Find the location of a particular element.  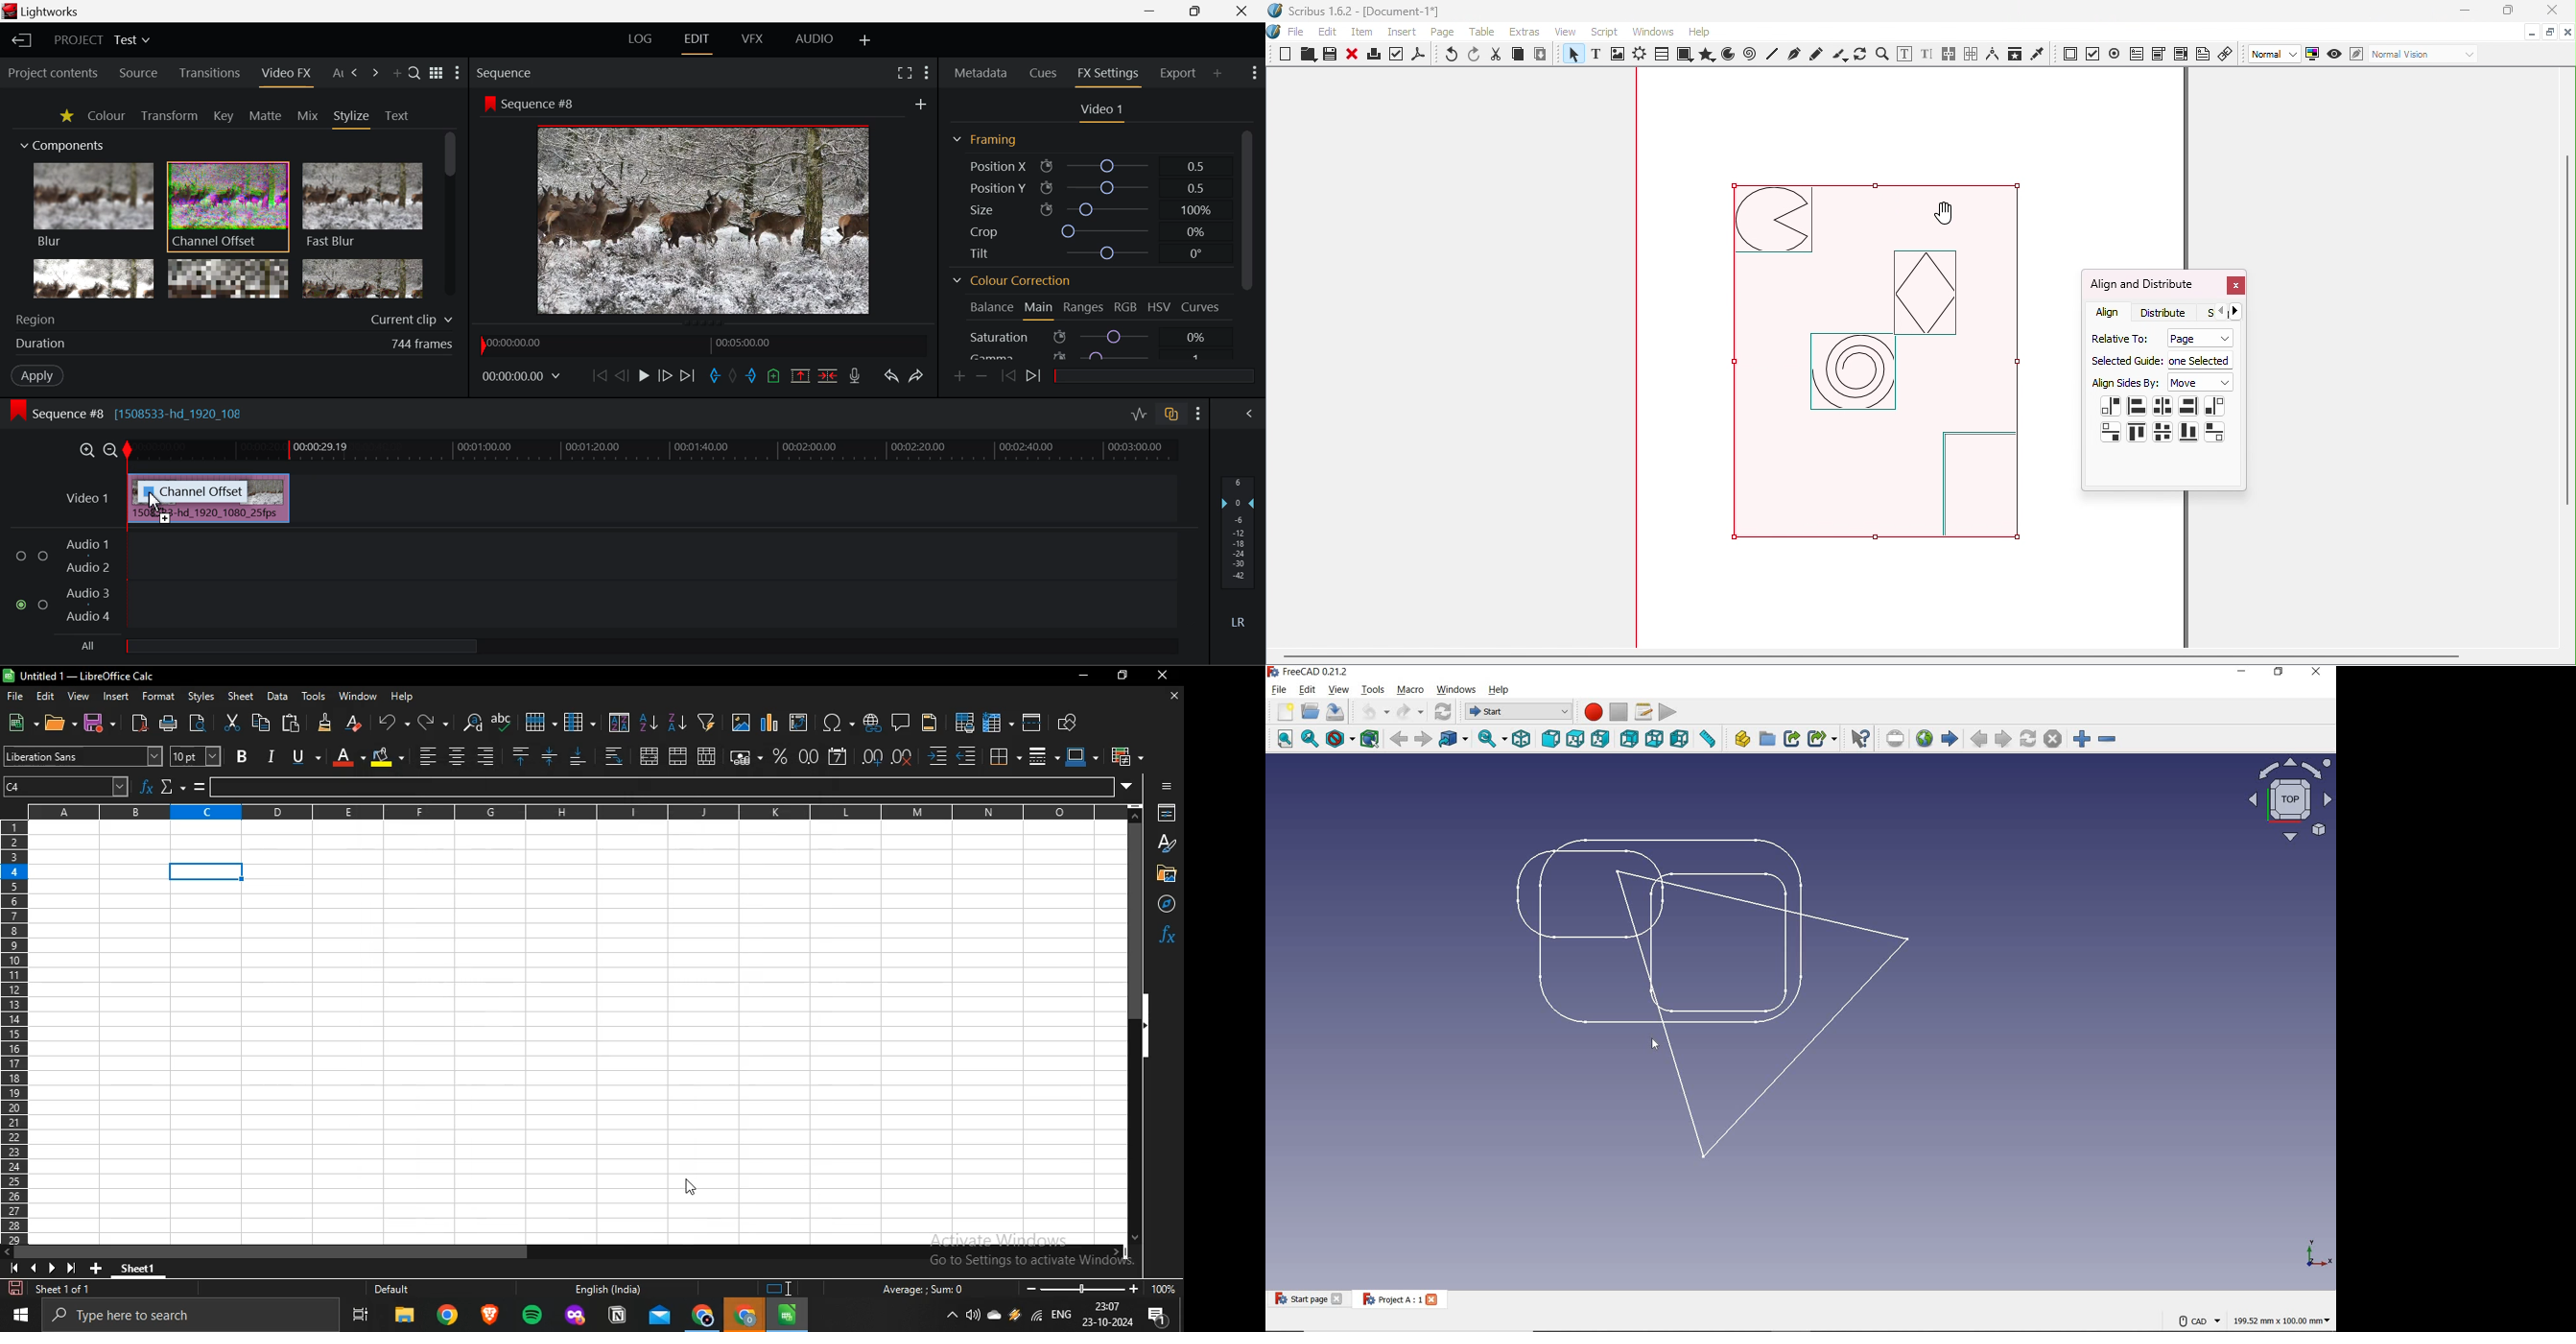

align  bottom is located at coordinates (580, 757).